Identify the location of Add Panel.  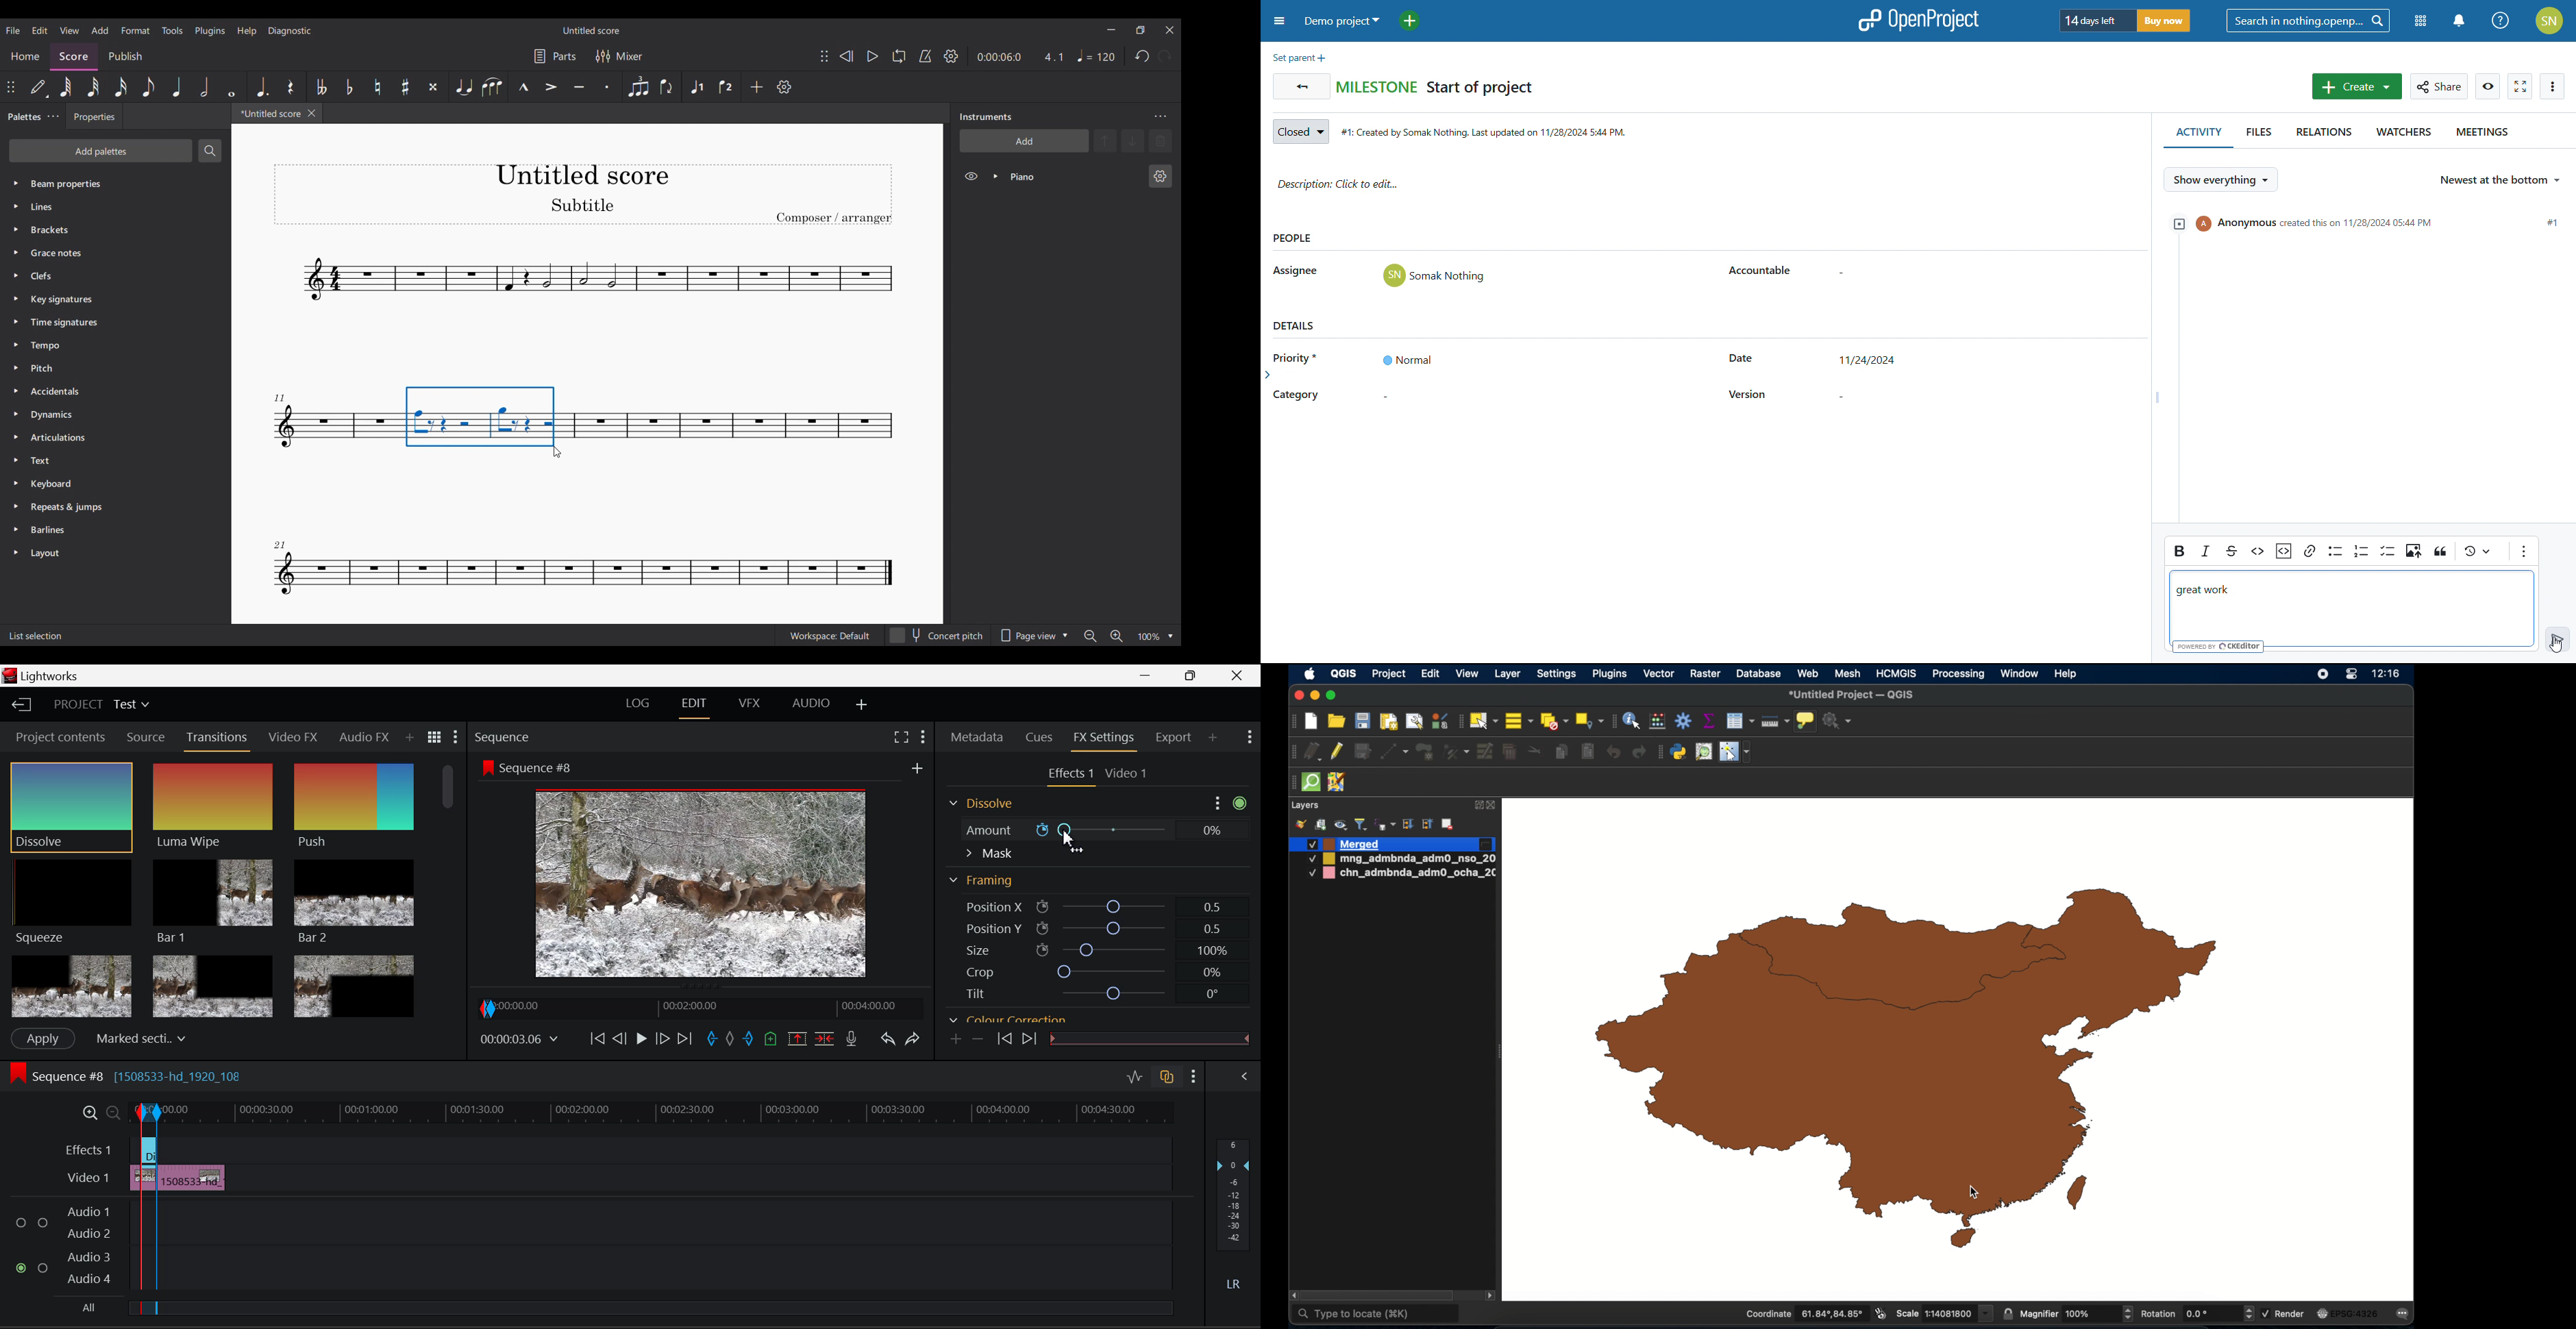
(409, 738).